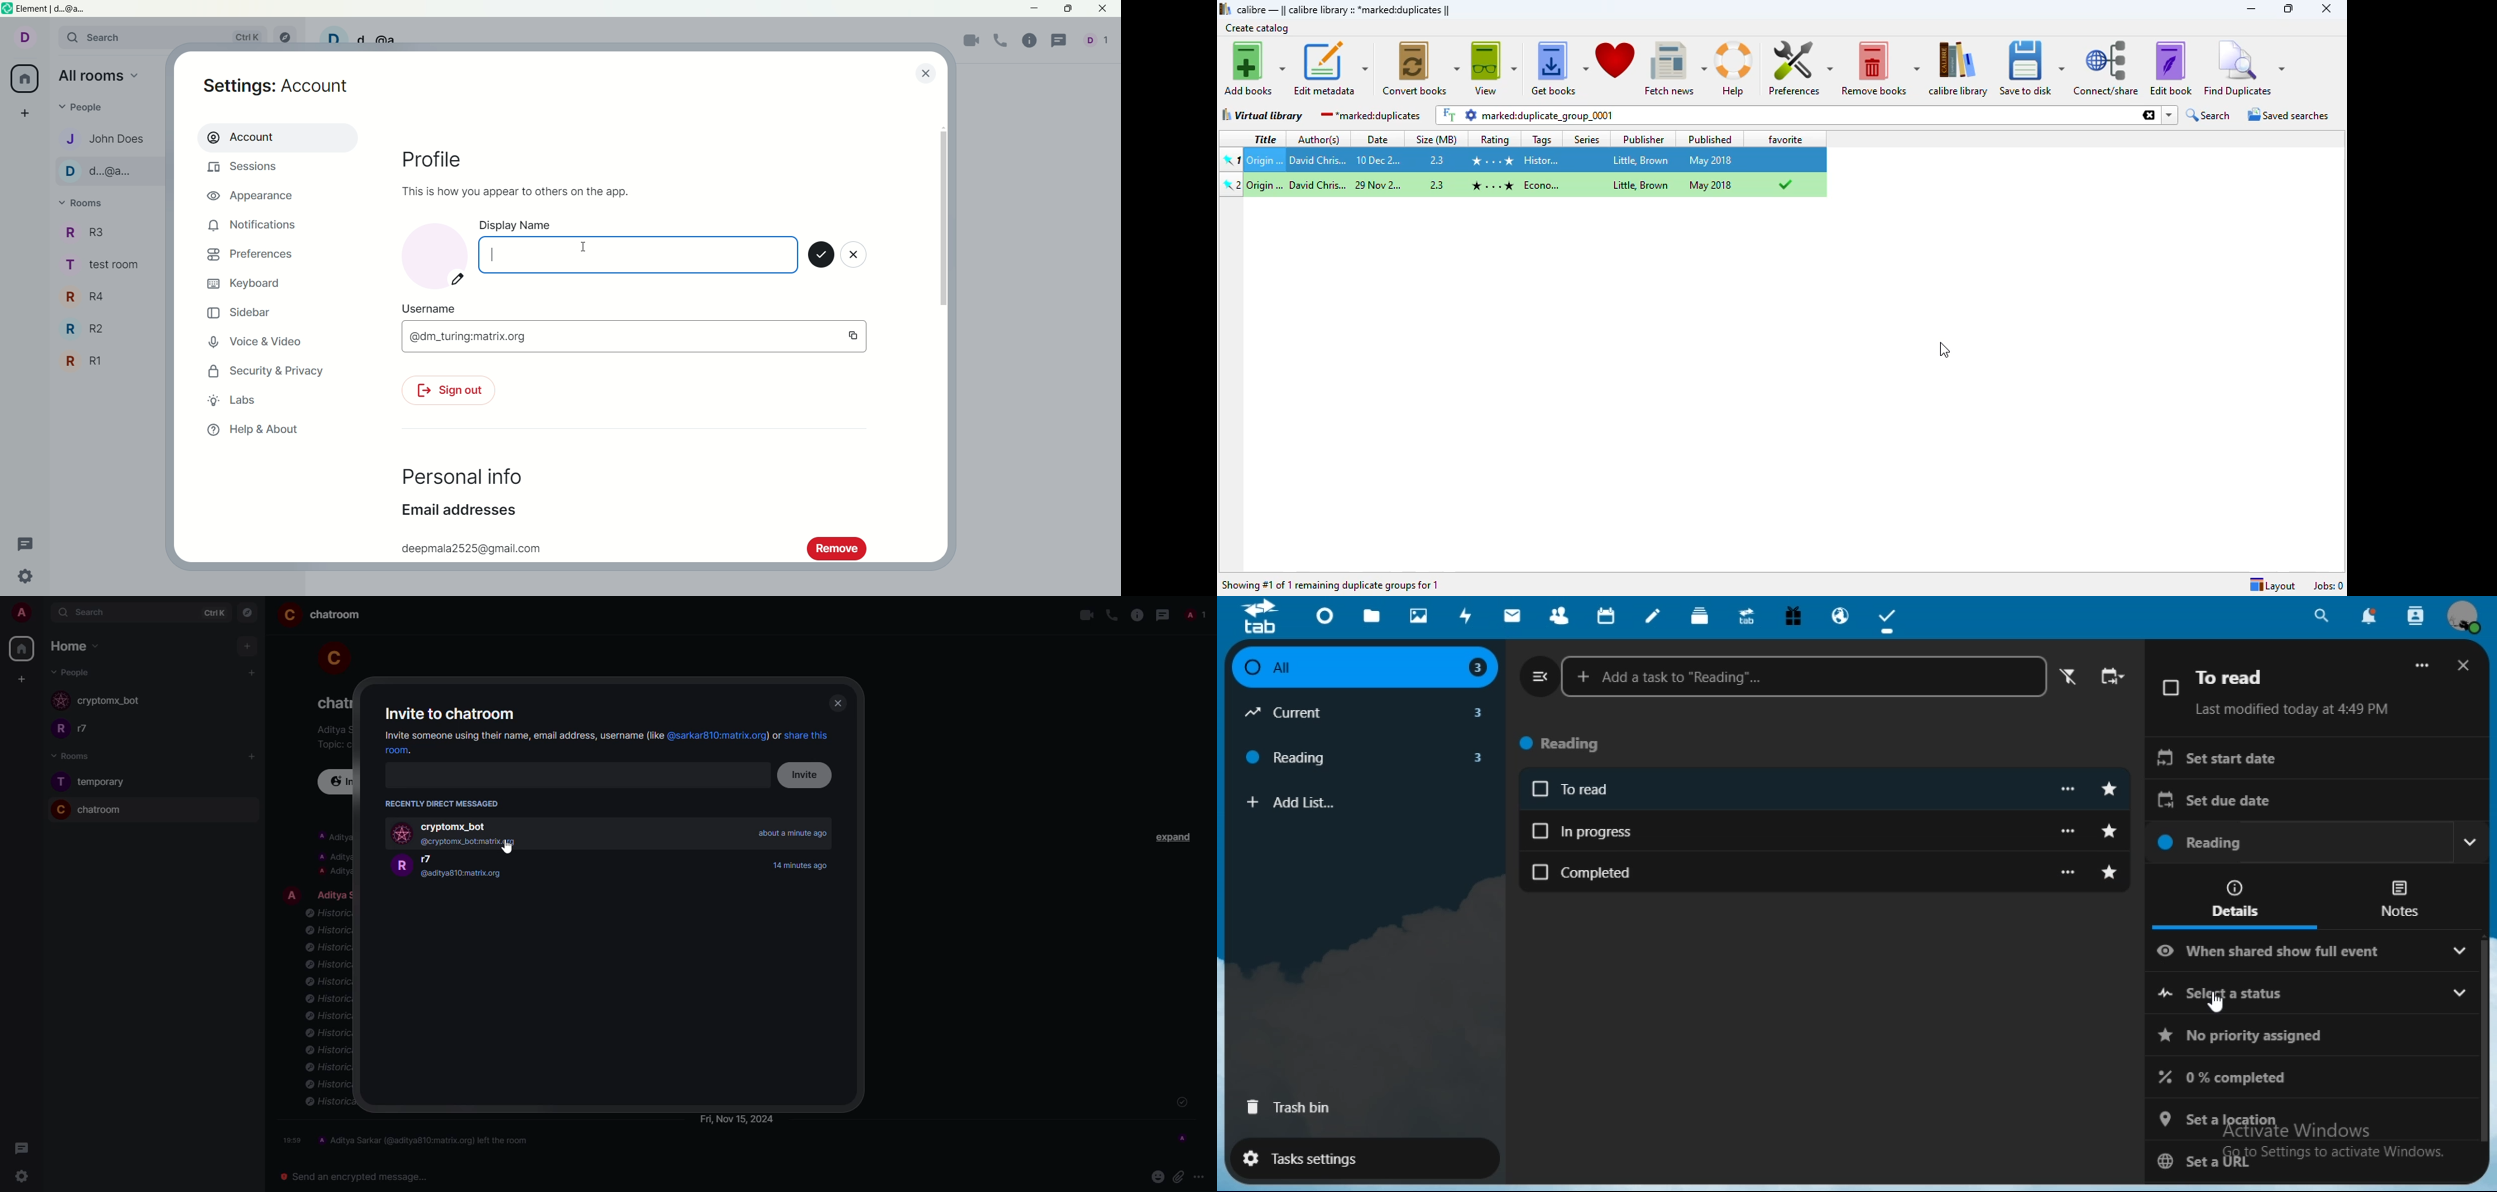  Describe the element at coordinates (1086, 616) in the screenshot. I see `video call` at that location.